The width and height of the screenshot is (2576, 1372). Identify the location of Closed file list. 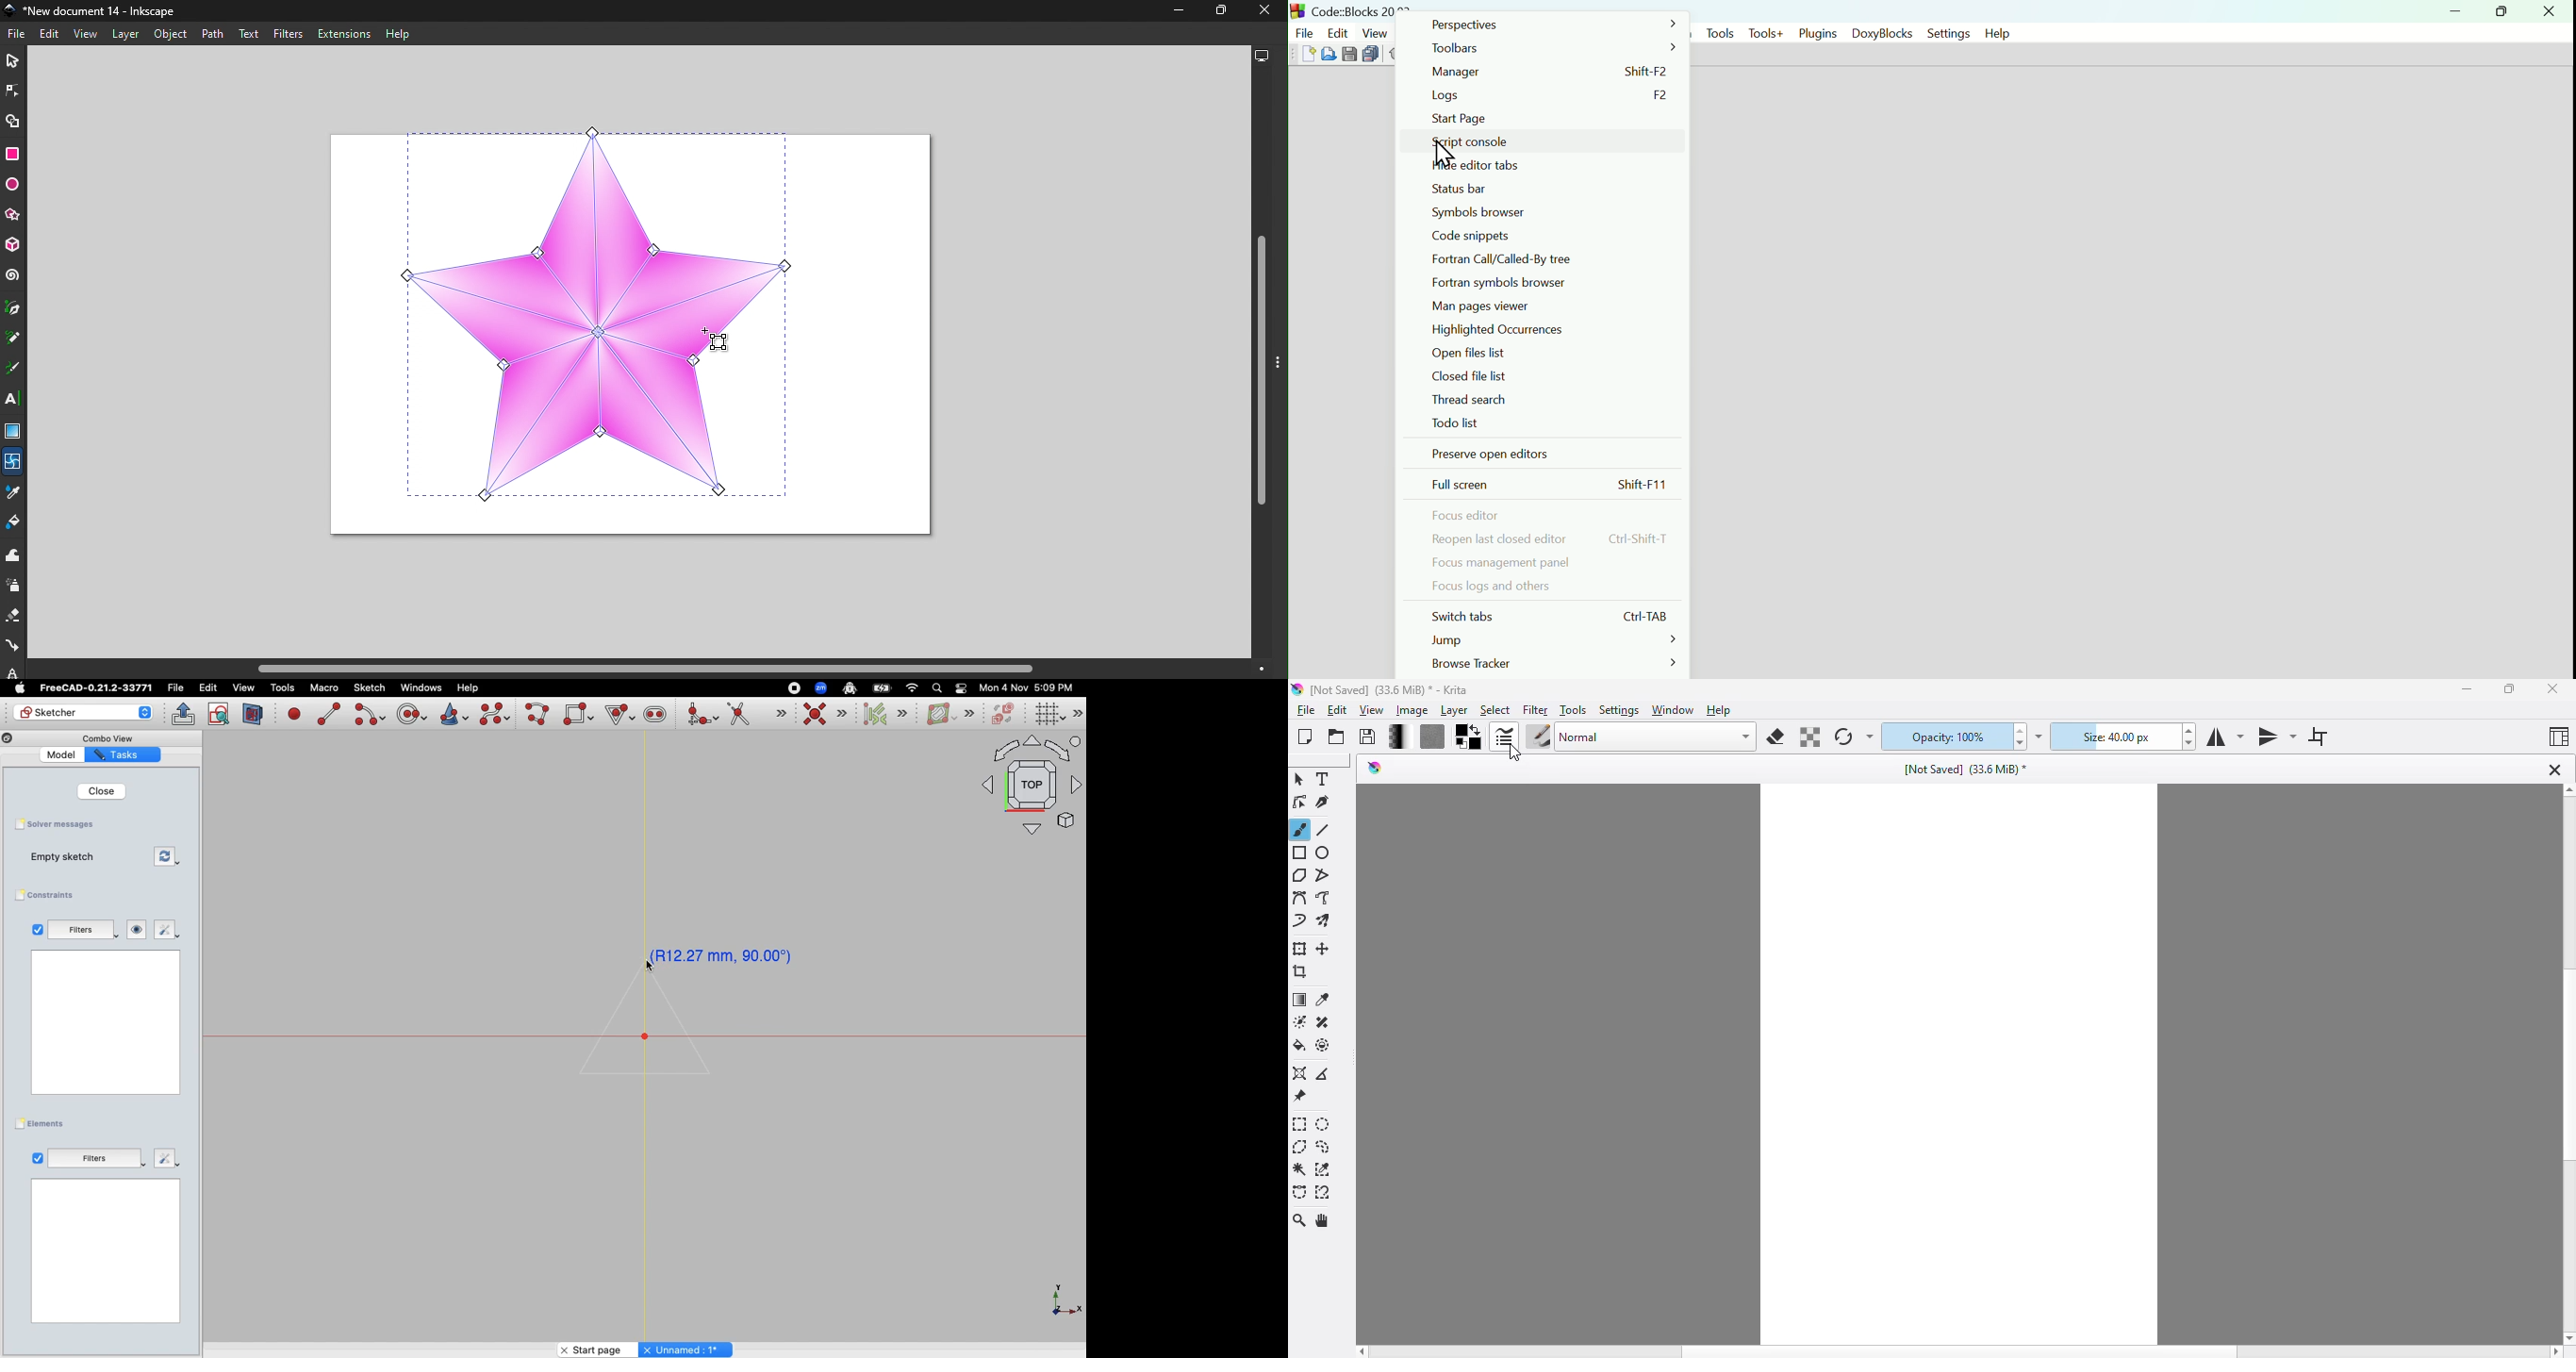
(1546, 376).